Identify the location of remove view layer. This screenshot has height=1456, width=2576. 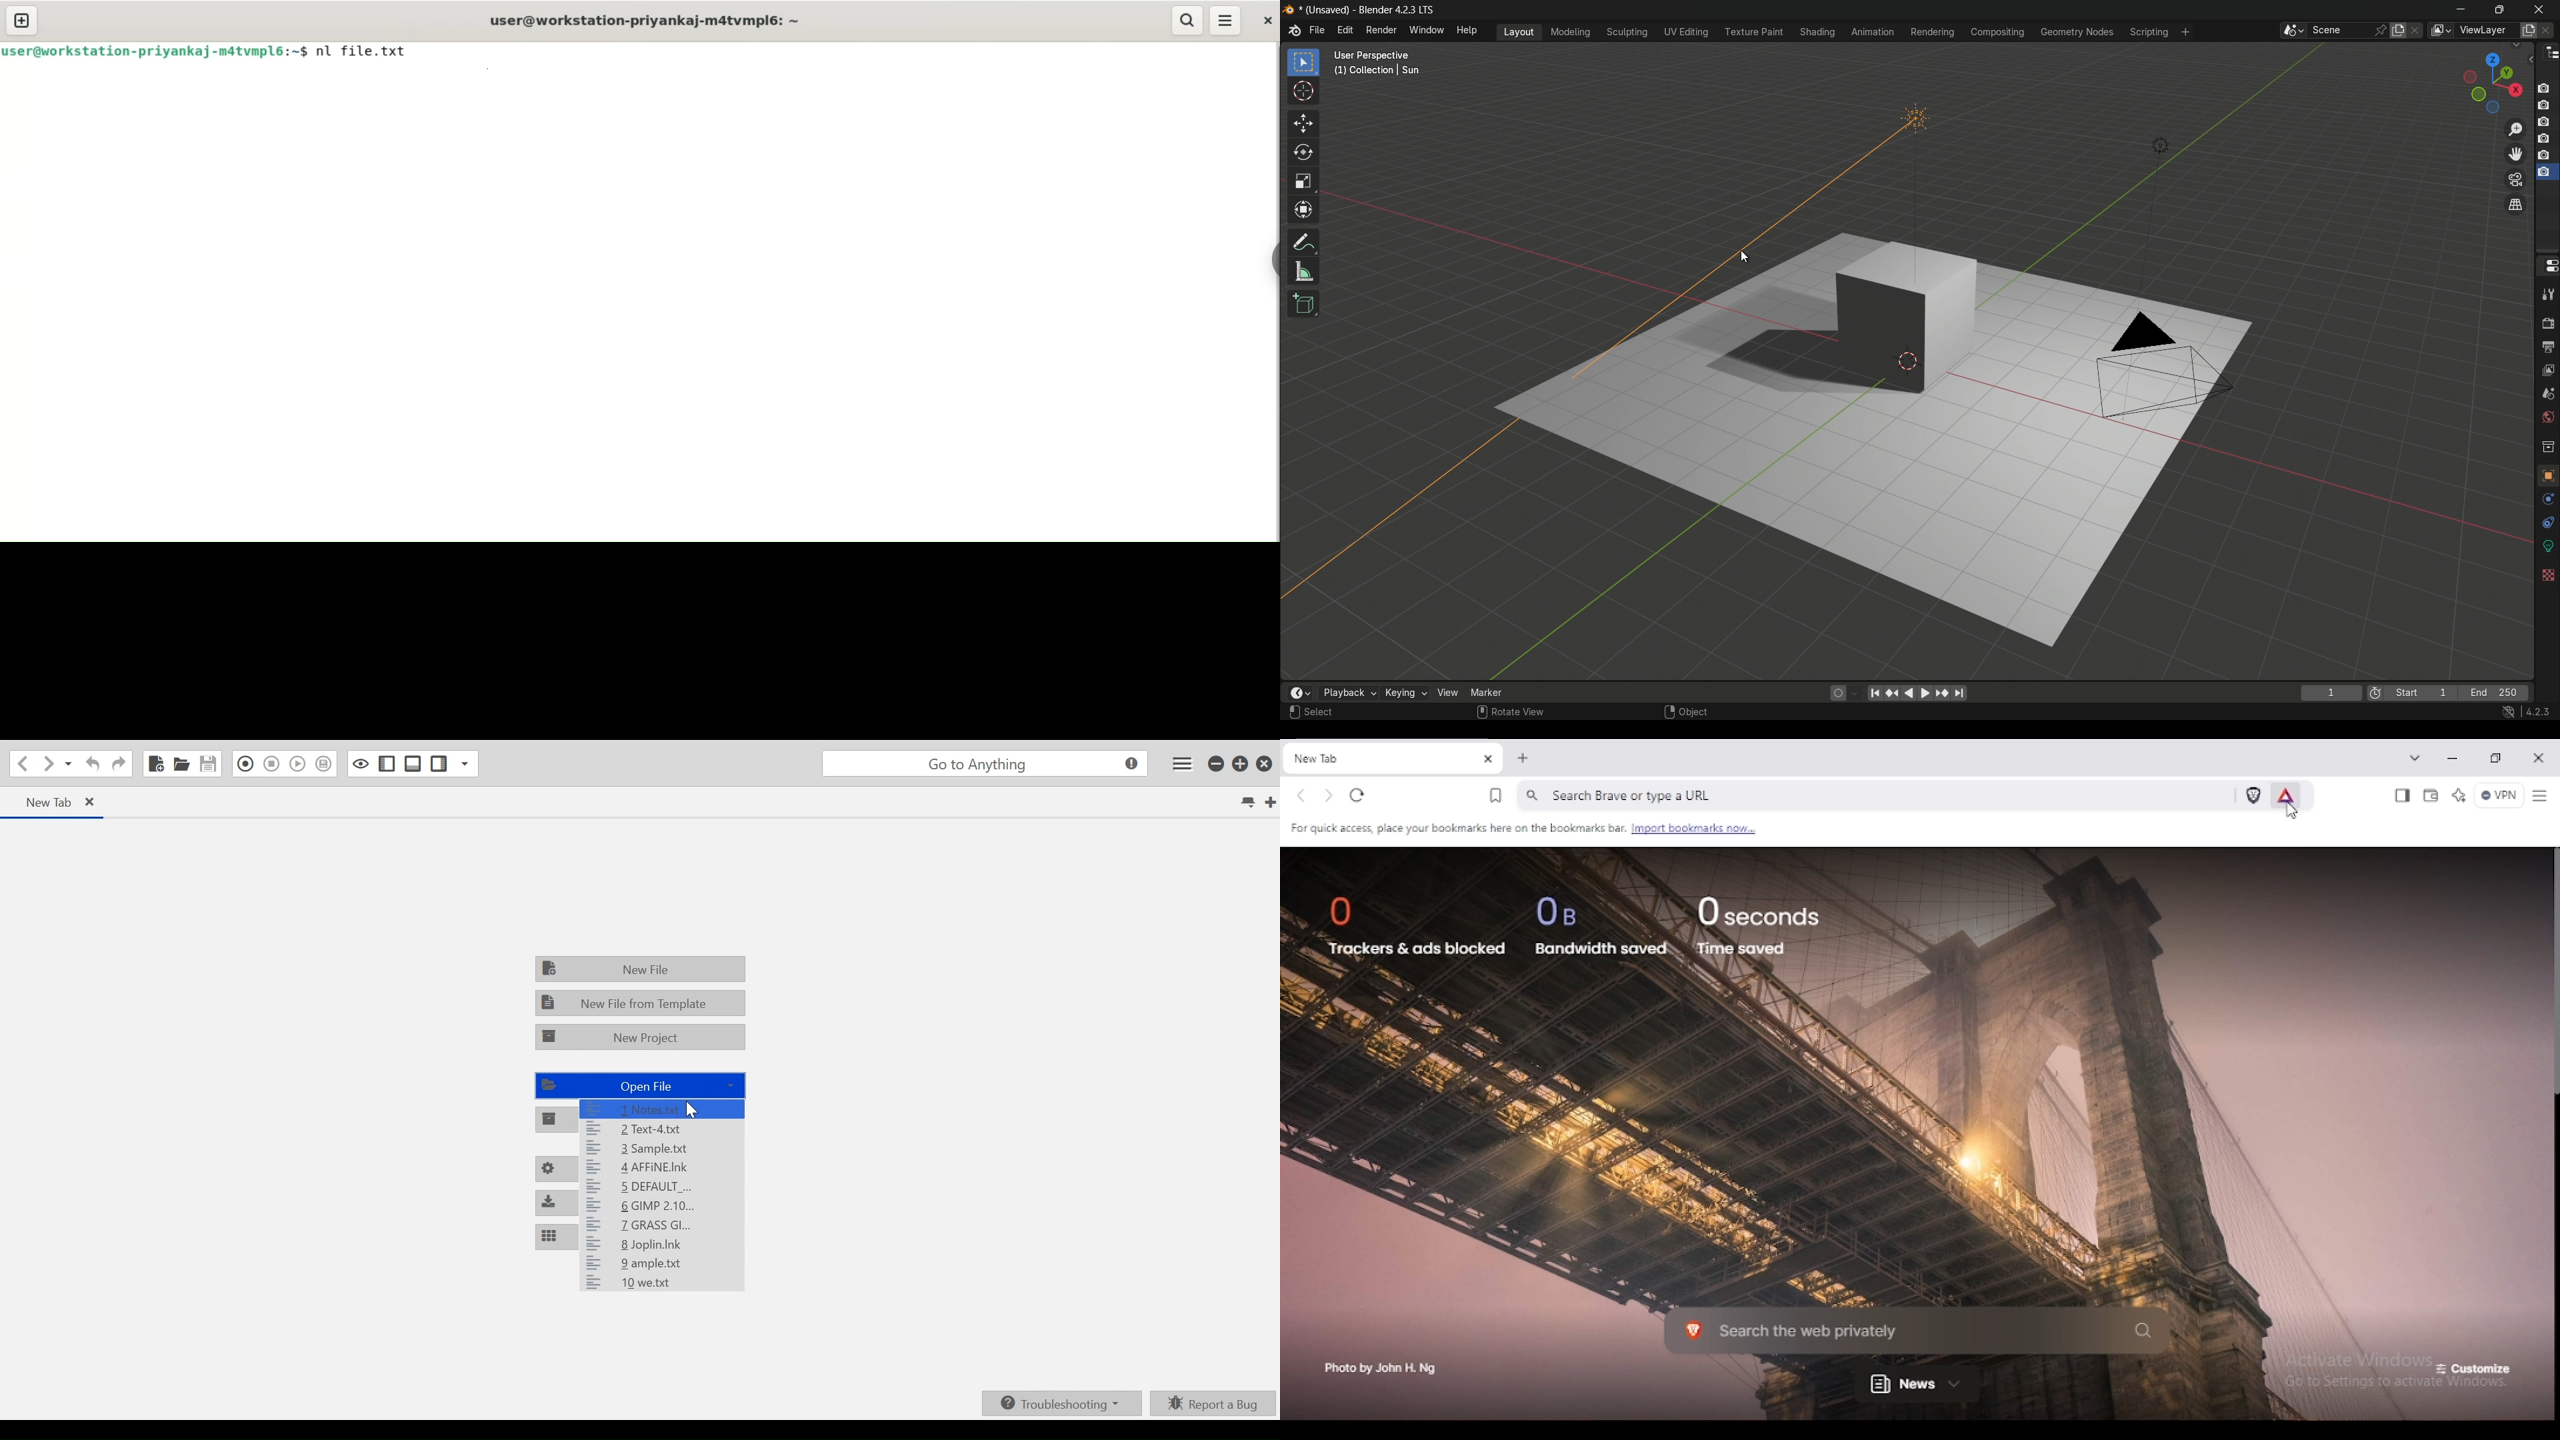
(2549, 30).